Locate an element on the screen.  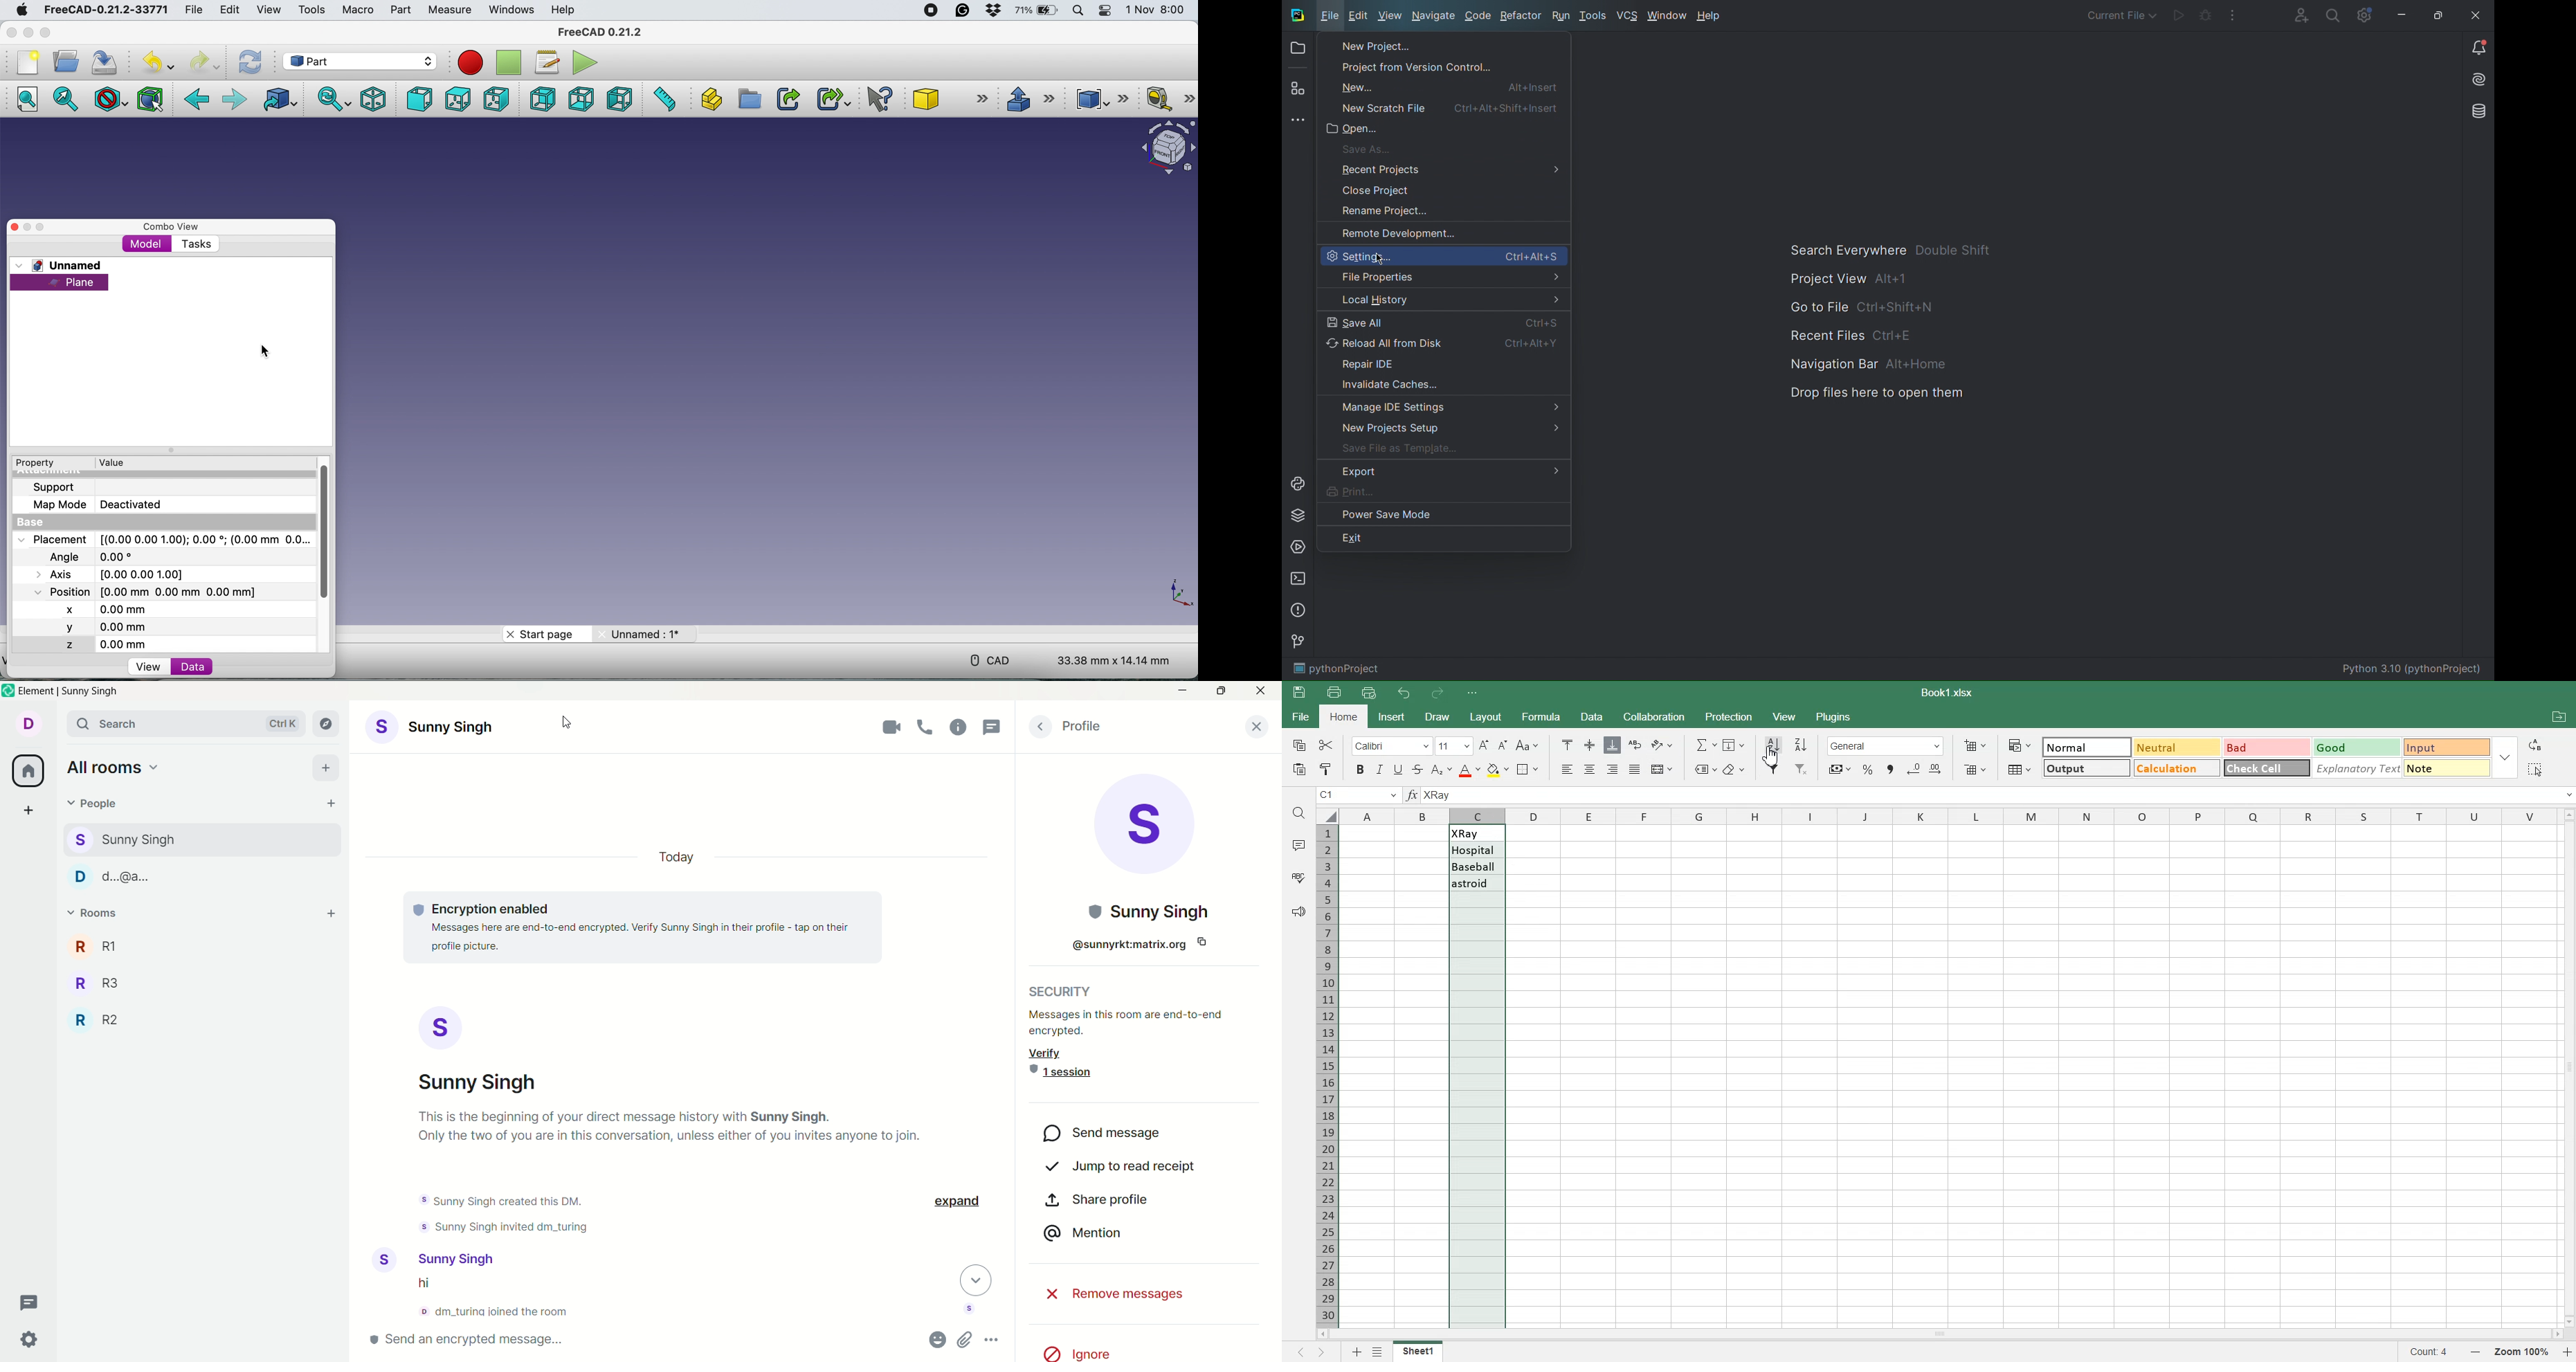
Undo is located at coordinates (1405, 693).